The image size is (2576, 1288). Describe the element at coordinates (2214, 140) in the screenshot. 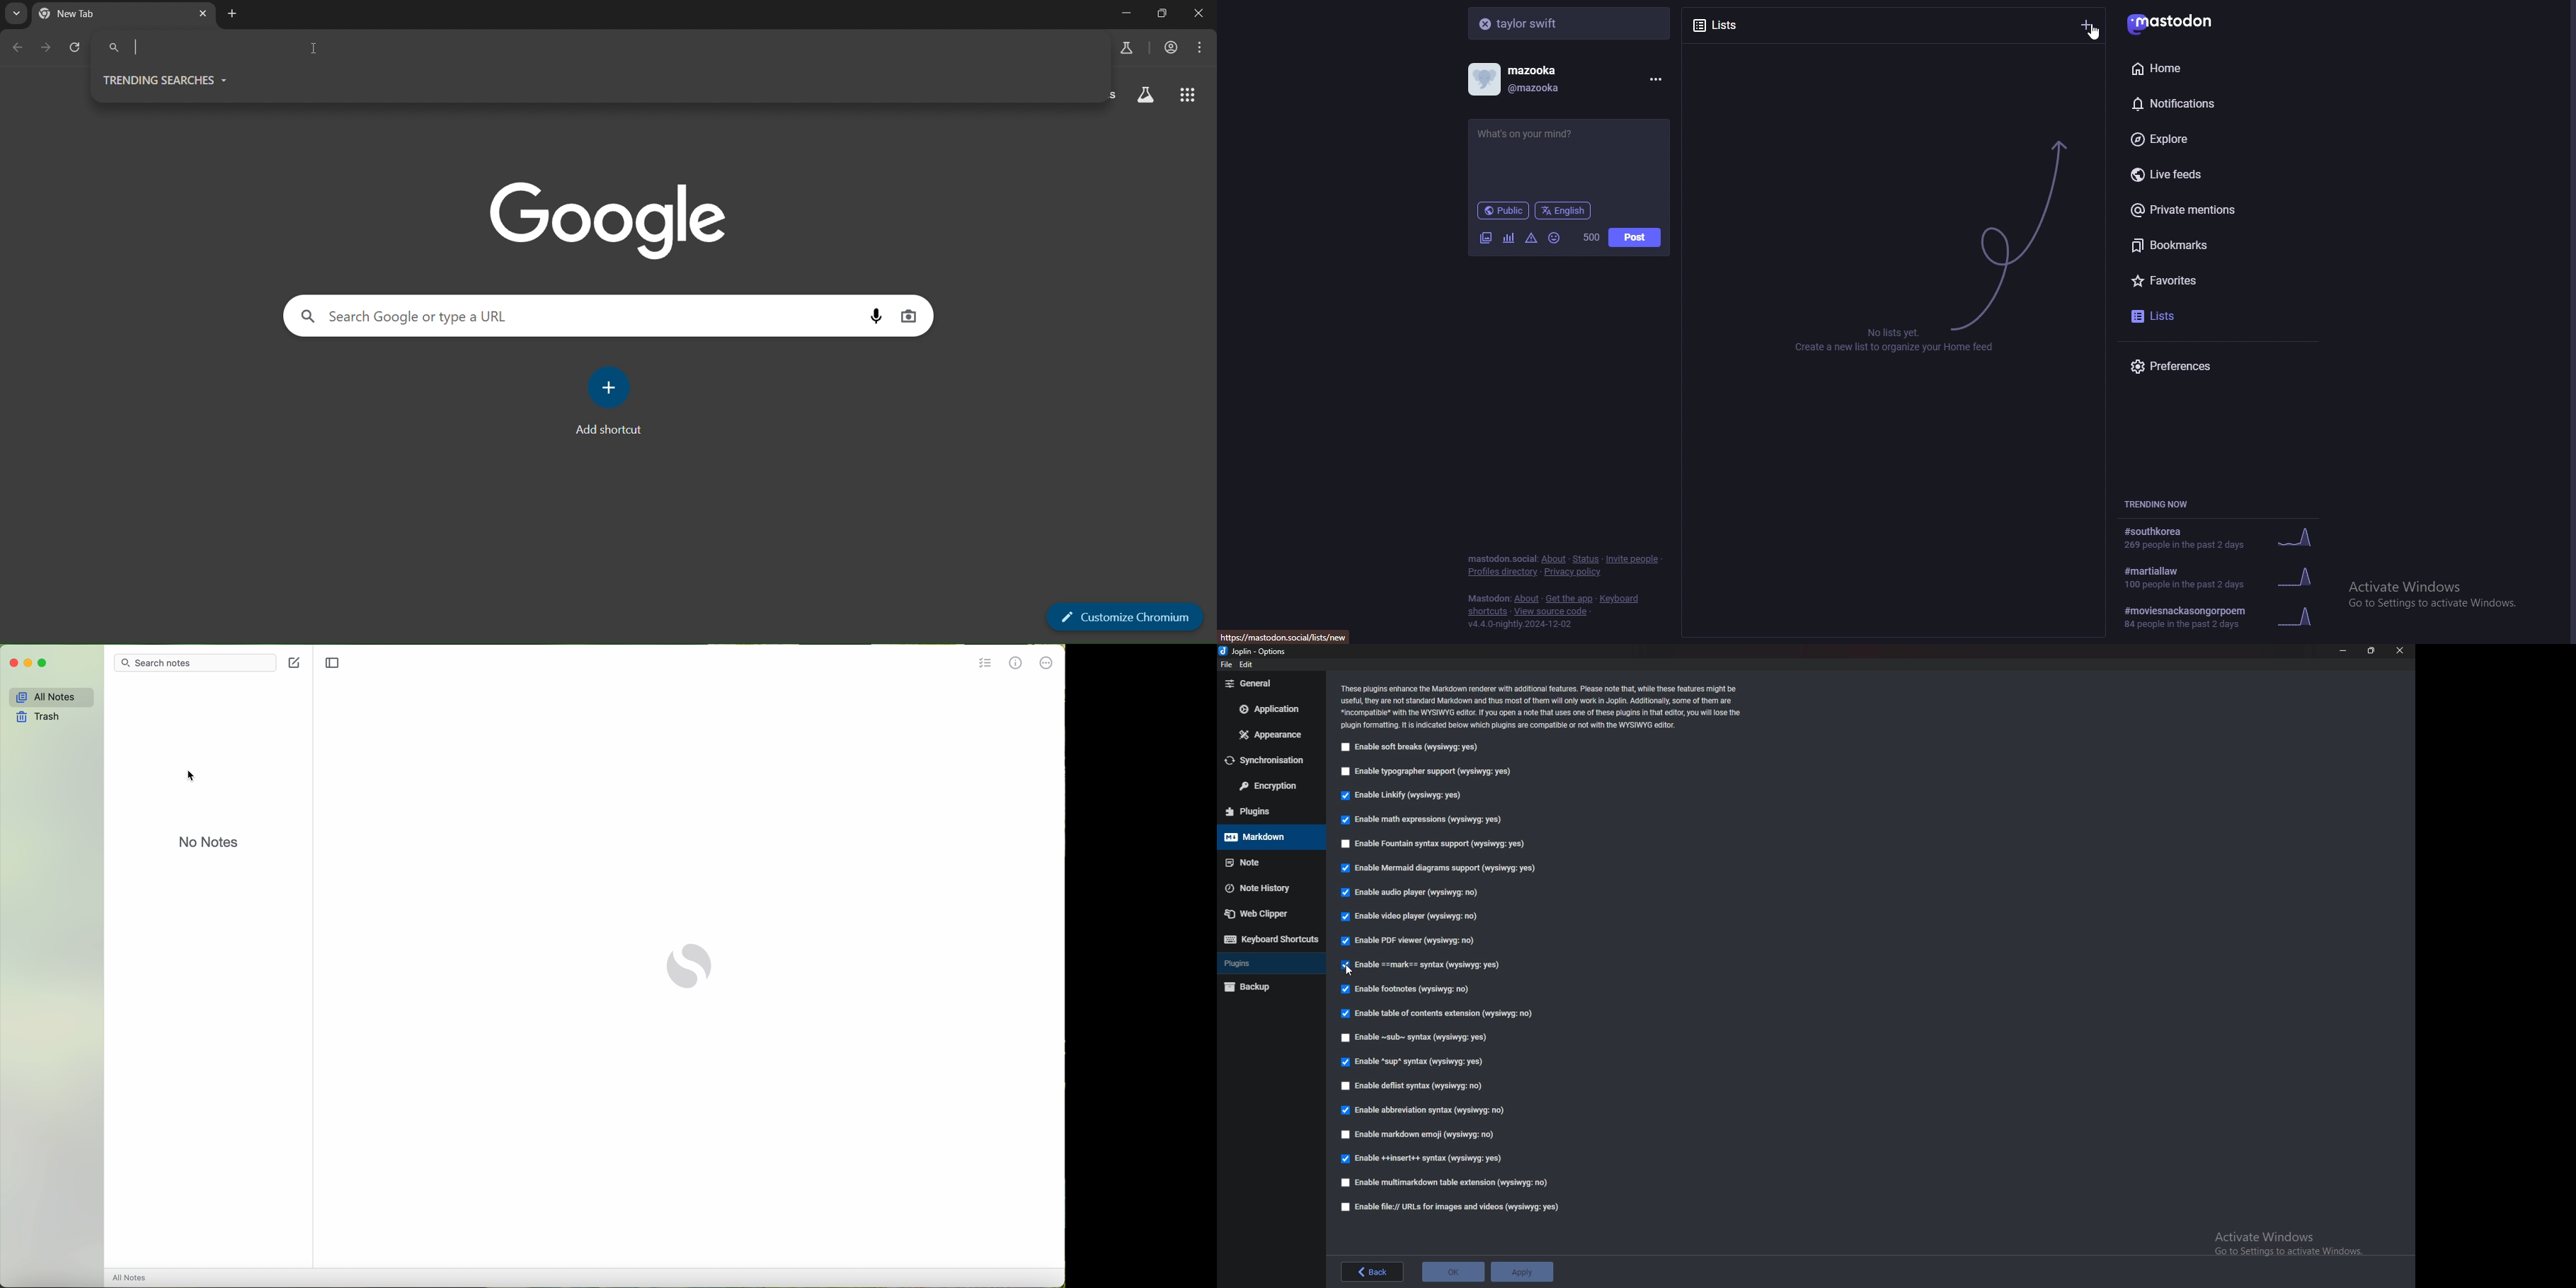

I see `explore` at that location.